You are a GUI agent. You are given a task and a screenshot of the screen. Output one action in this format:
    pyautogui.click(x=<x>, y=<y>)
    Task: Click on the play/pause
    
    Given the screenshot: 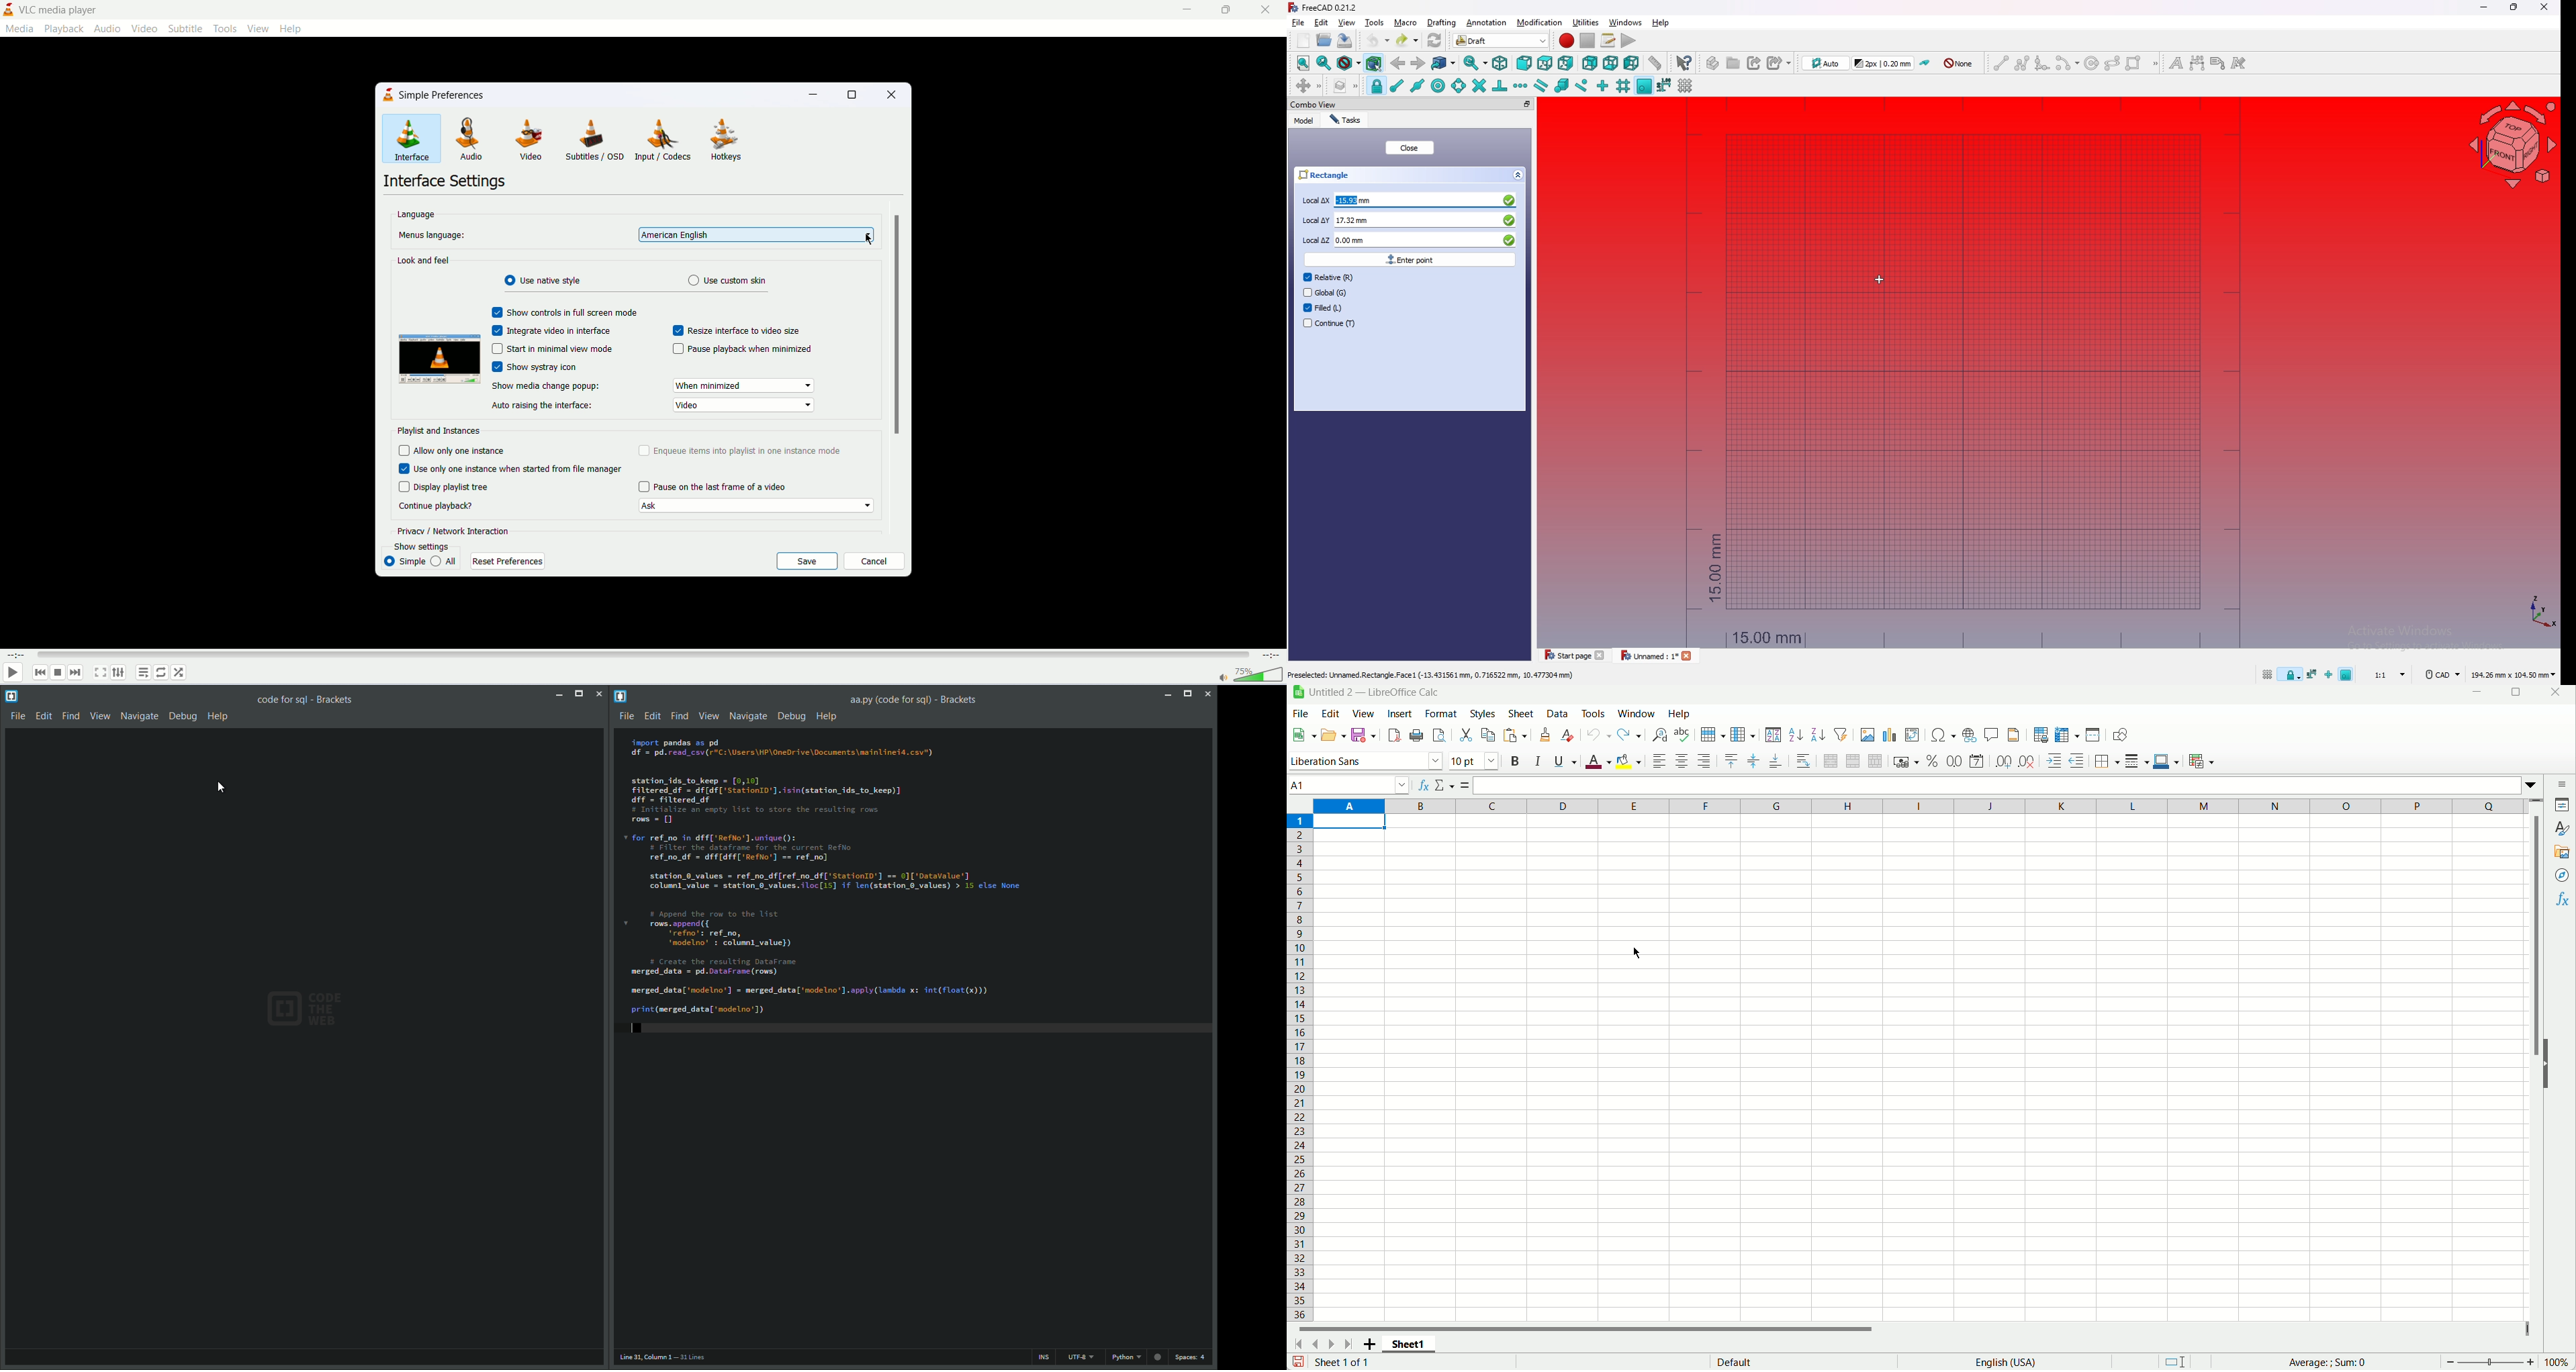 What is the action you would take?
    pyautogui.click(x=13, y=674)
    